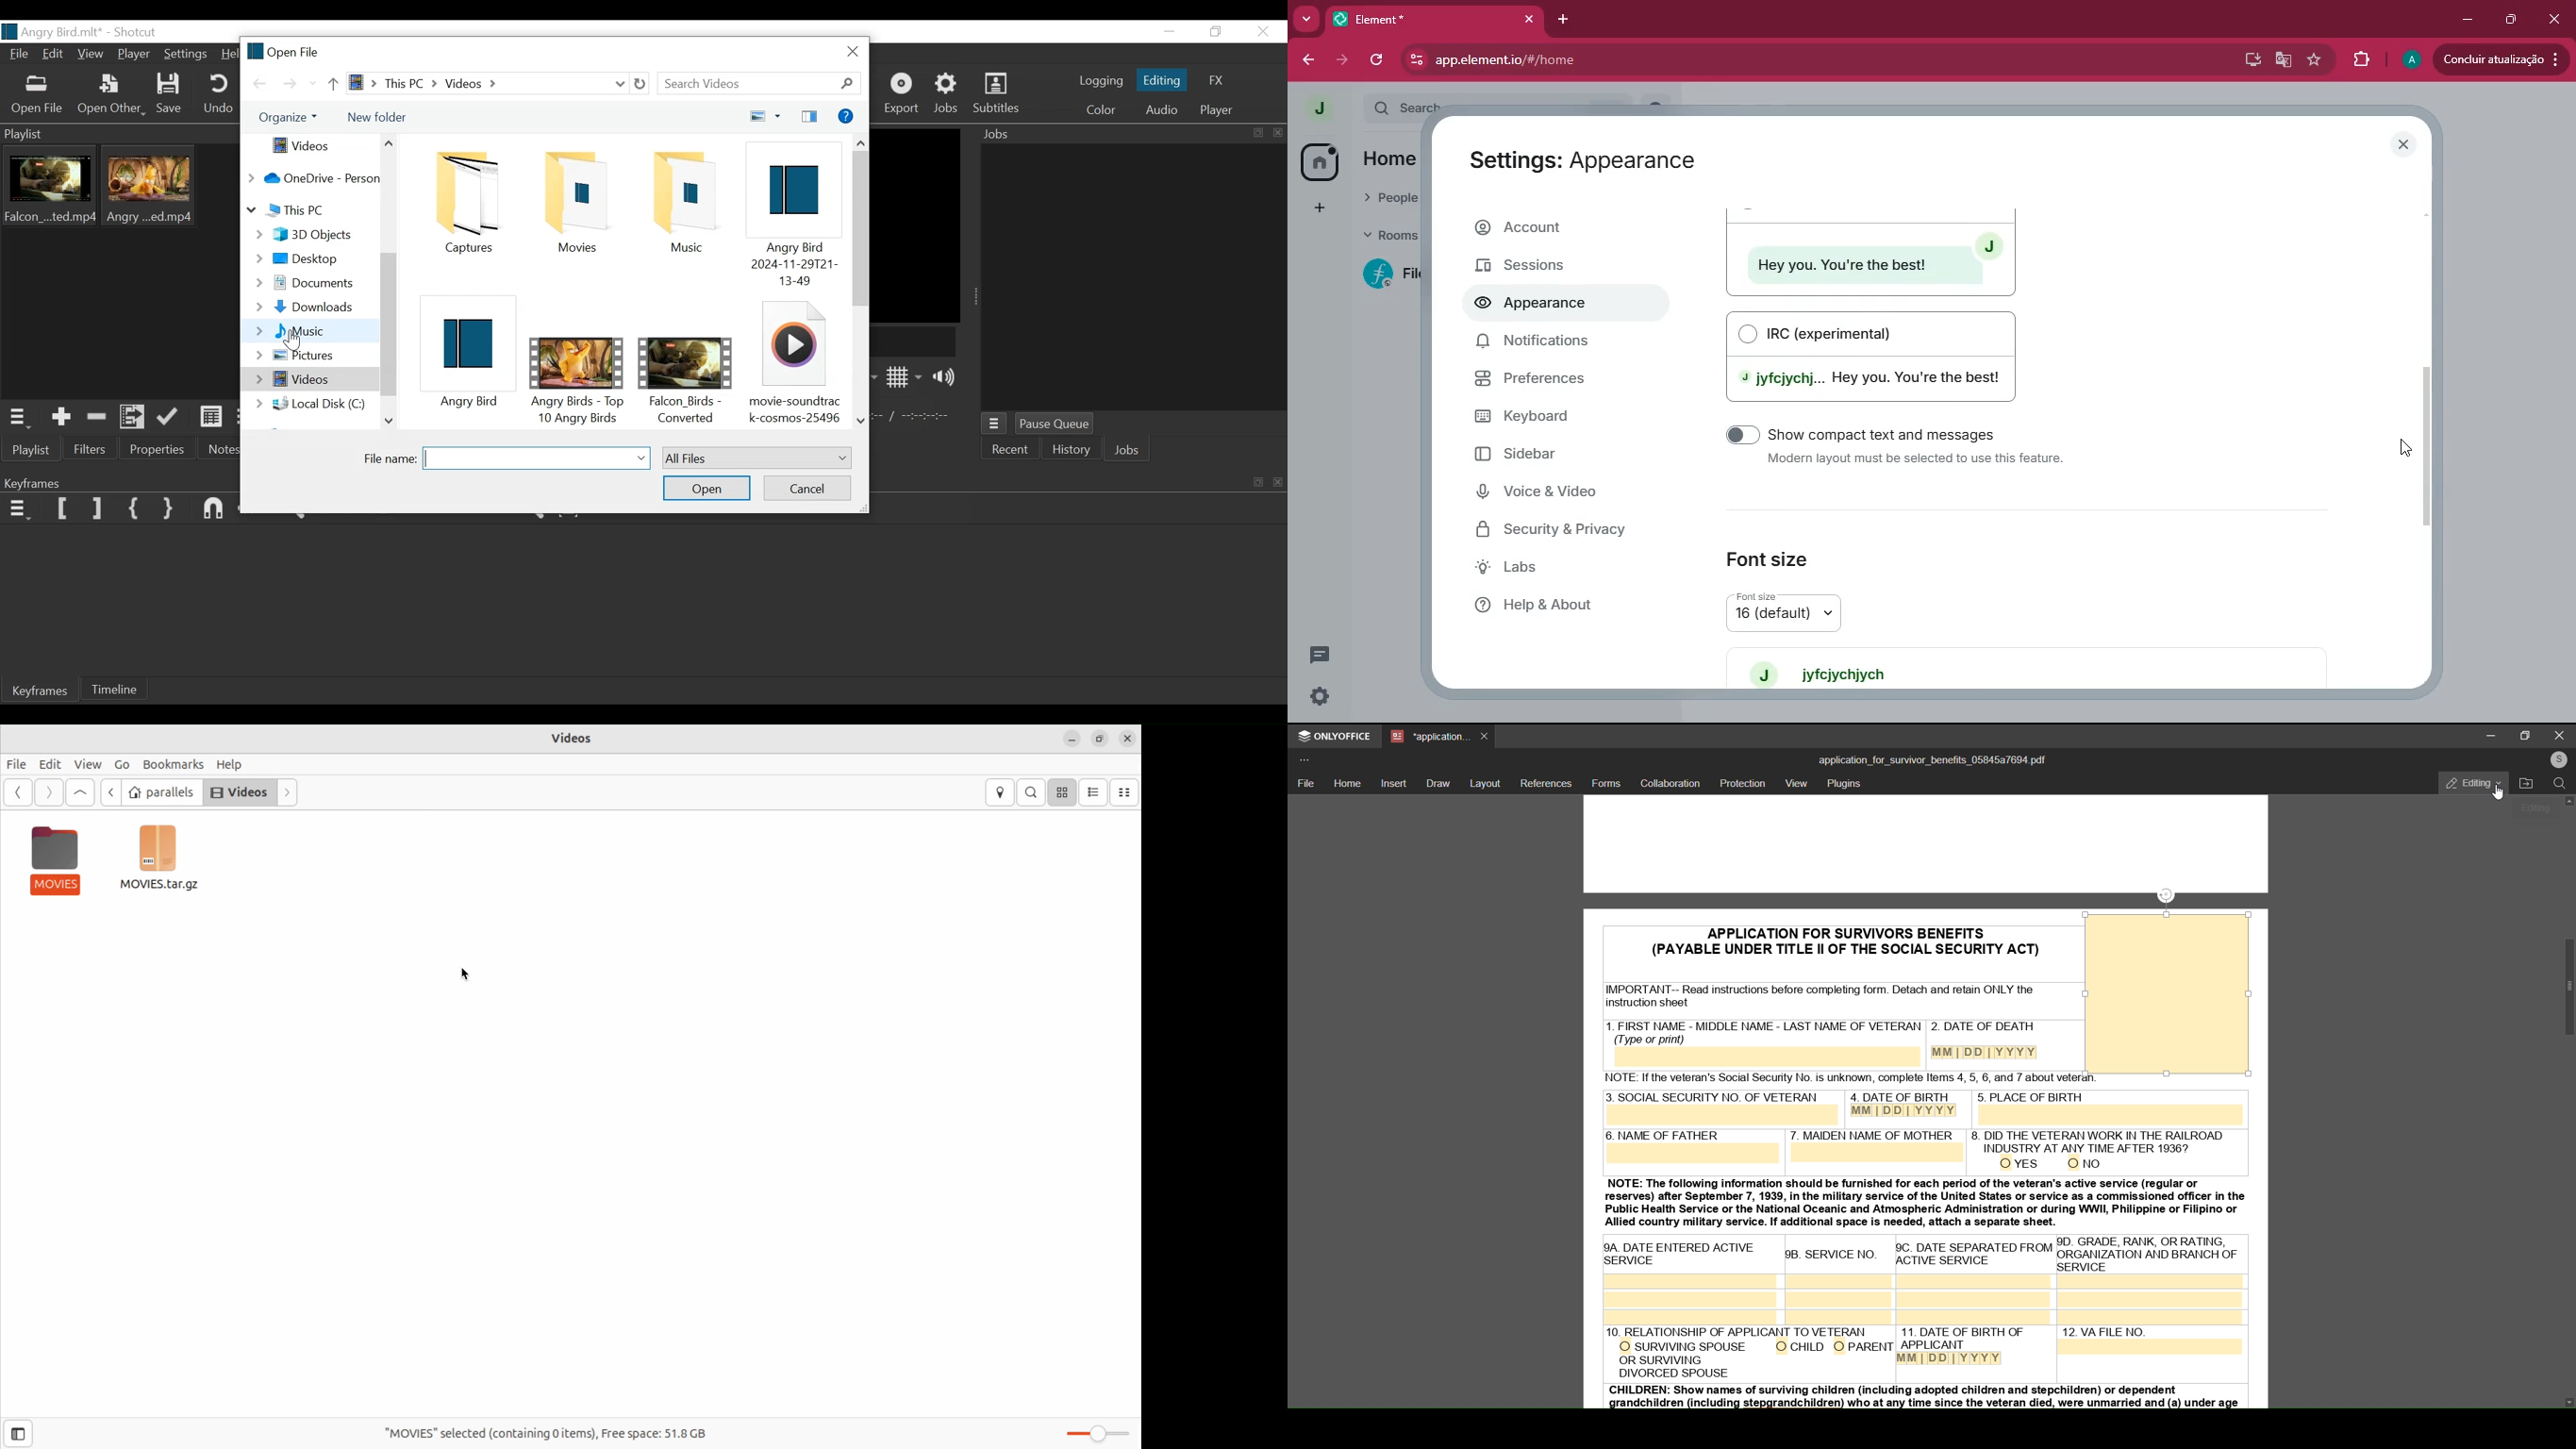  Describe the element at coordinates (1870, 251) in the screenshot. I see `modern` at that location.